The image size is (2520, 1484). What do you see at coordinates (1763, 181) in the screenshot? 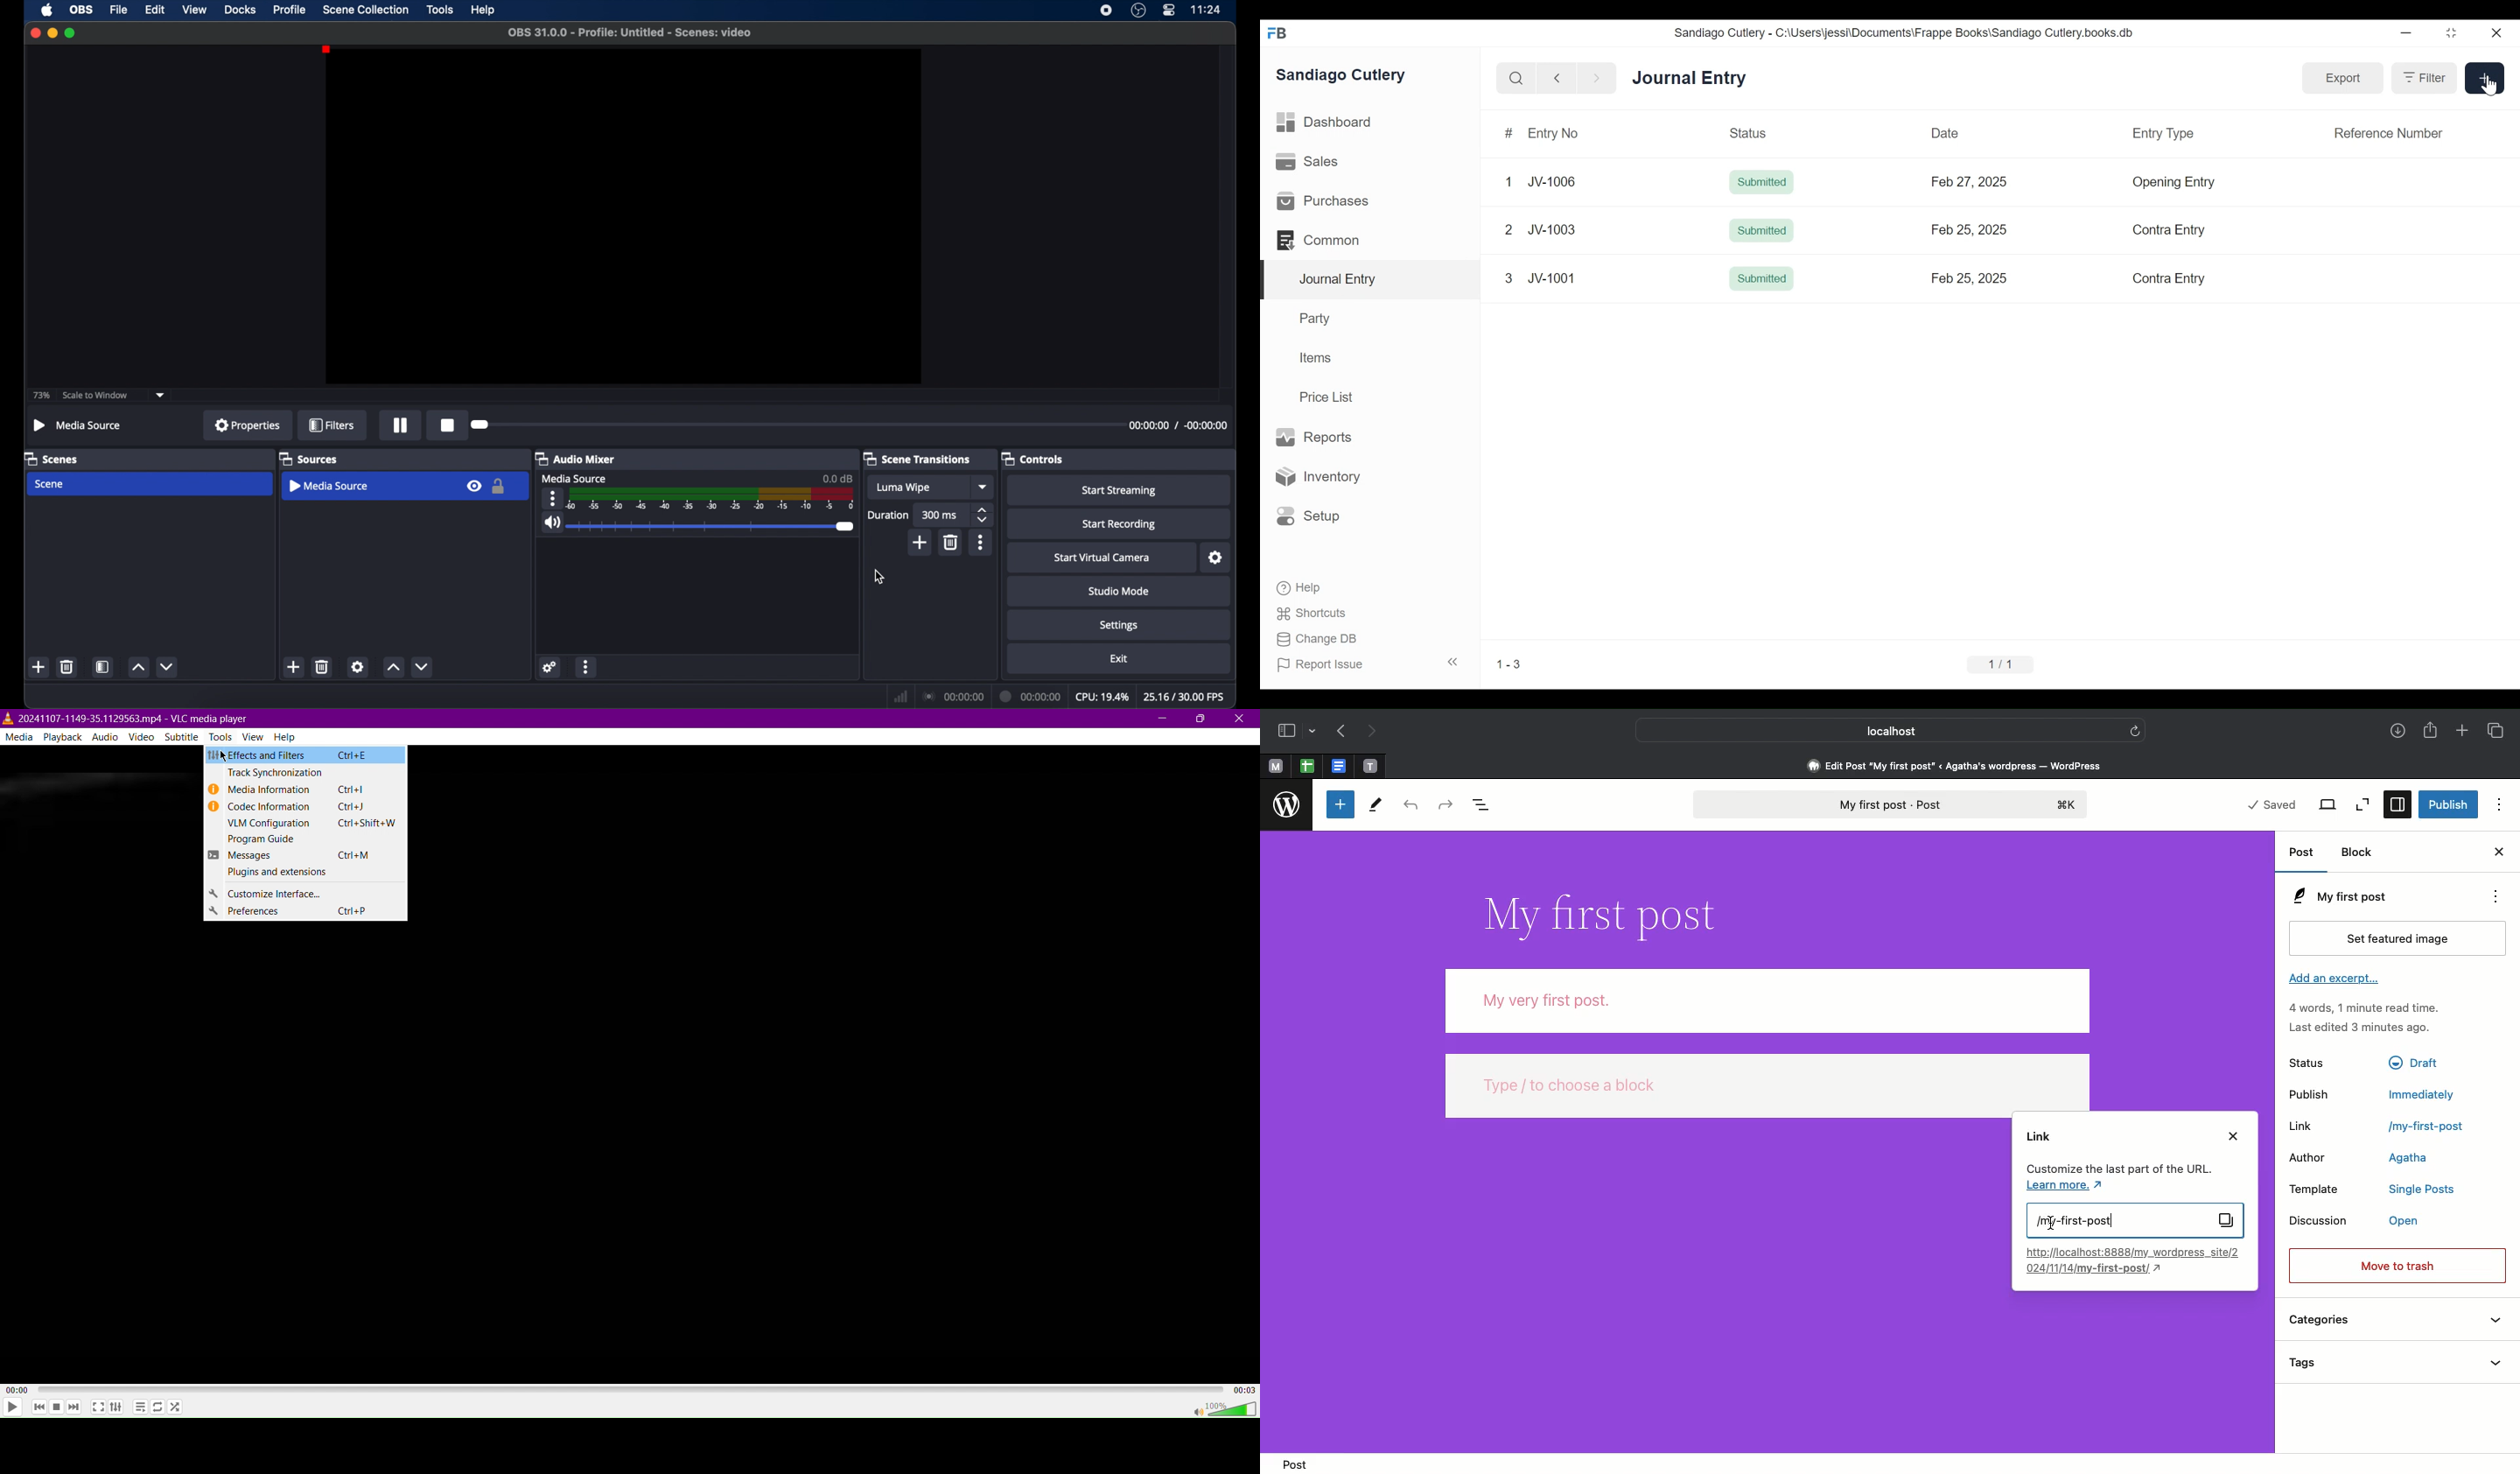
I see `Submitted` at bounding box center [1763, 181].